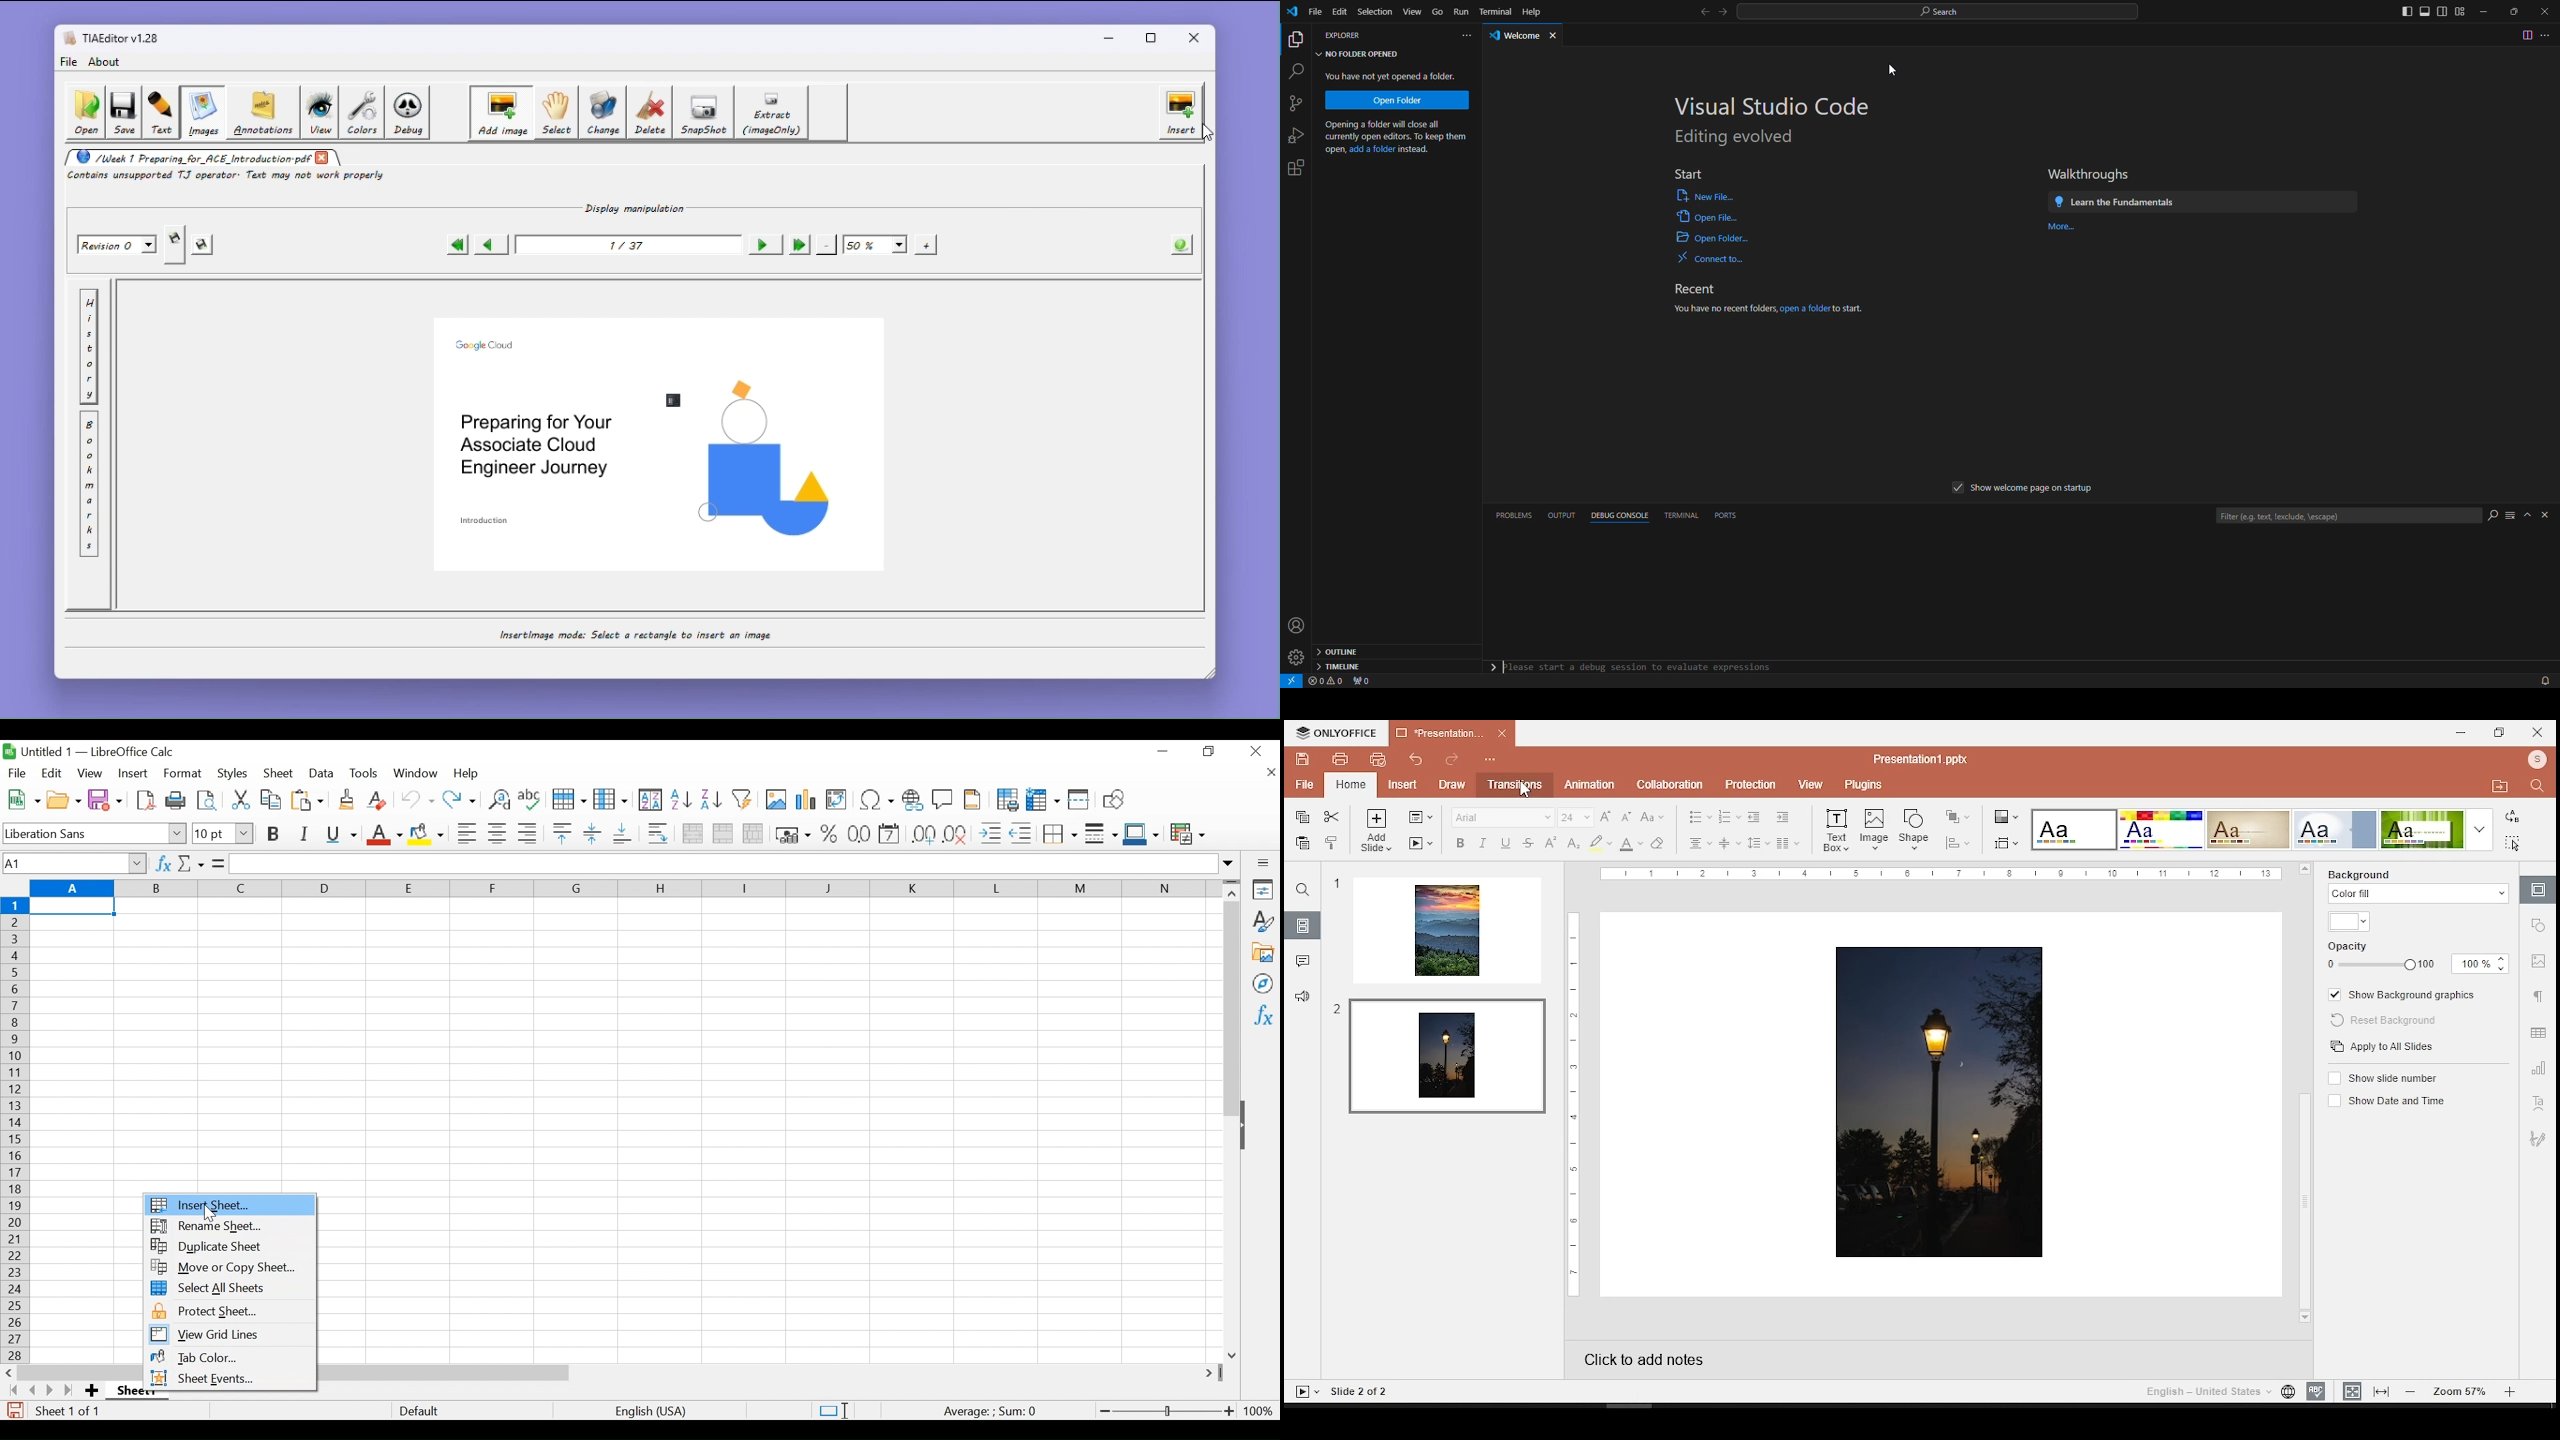 This screenshot has height=1456, width=2576. Describe the element at coordinates (2489, 513) in the screenshot. I see `search` at that location.